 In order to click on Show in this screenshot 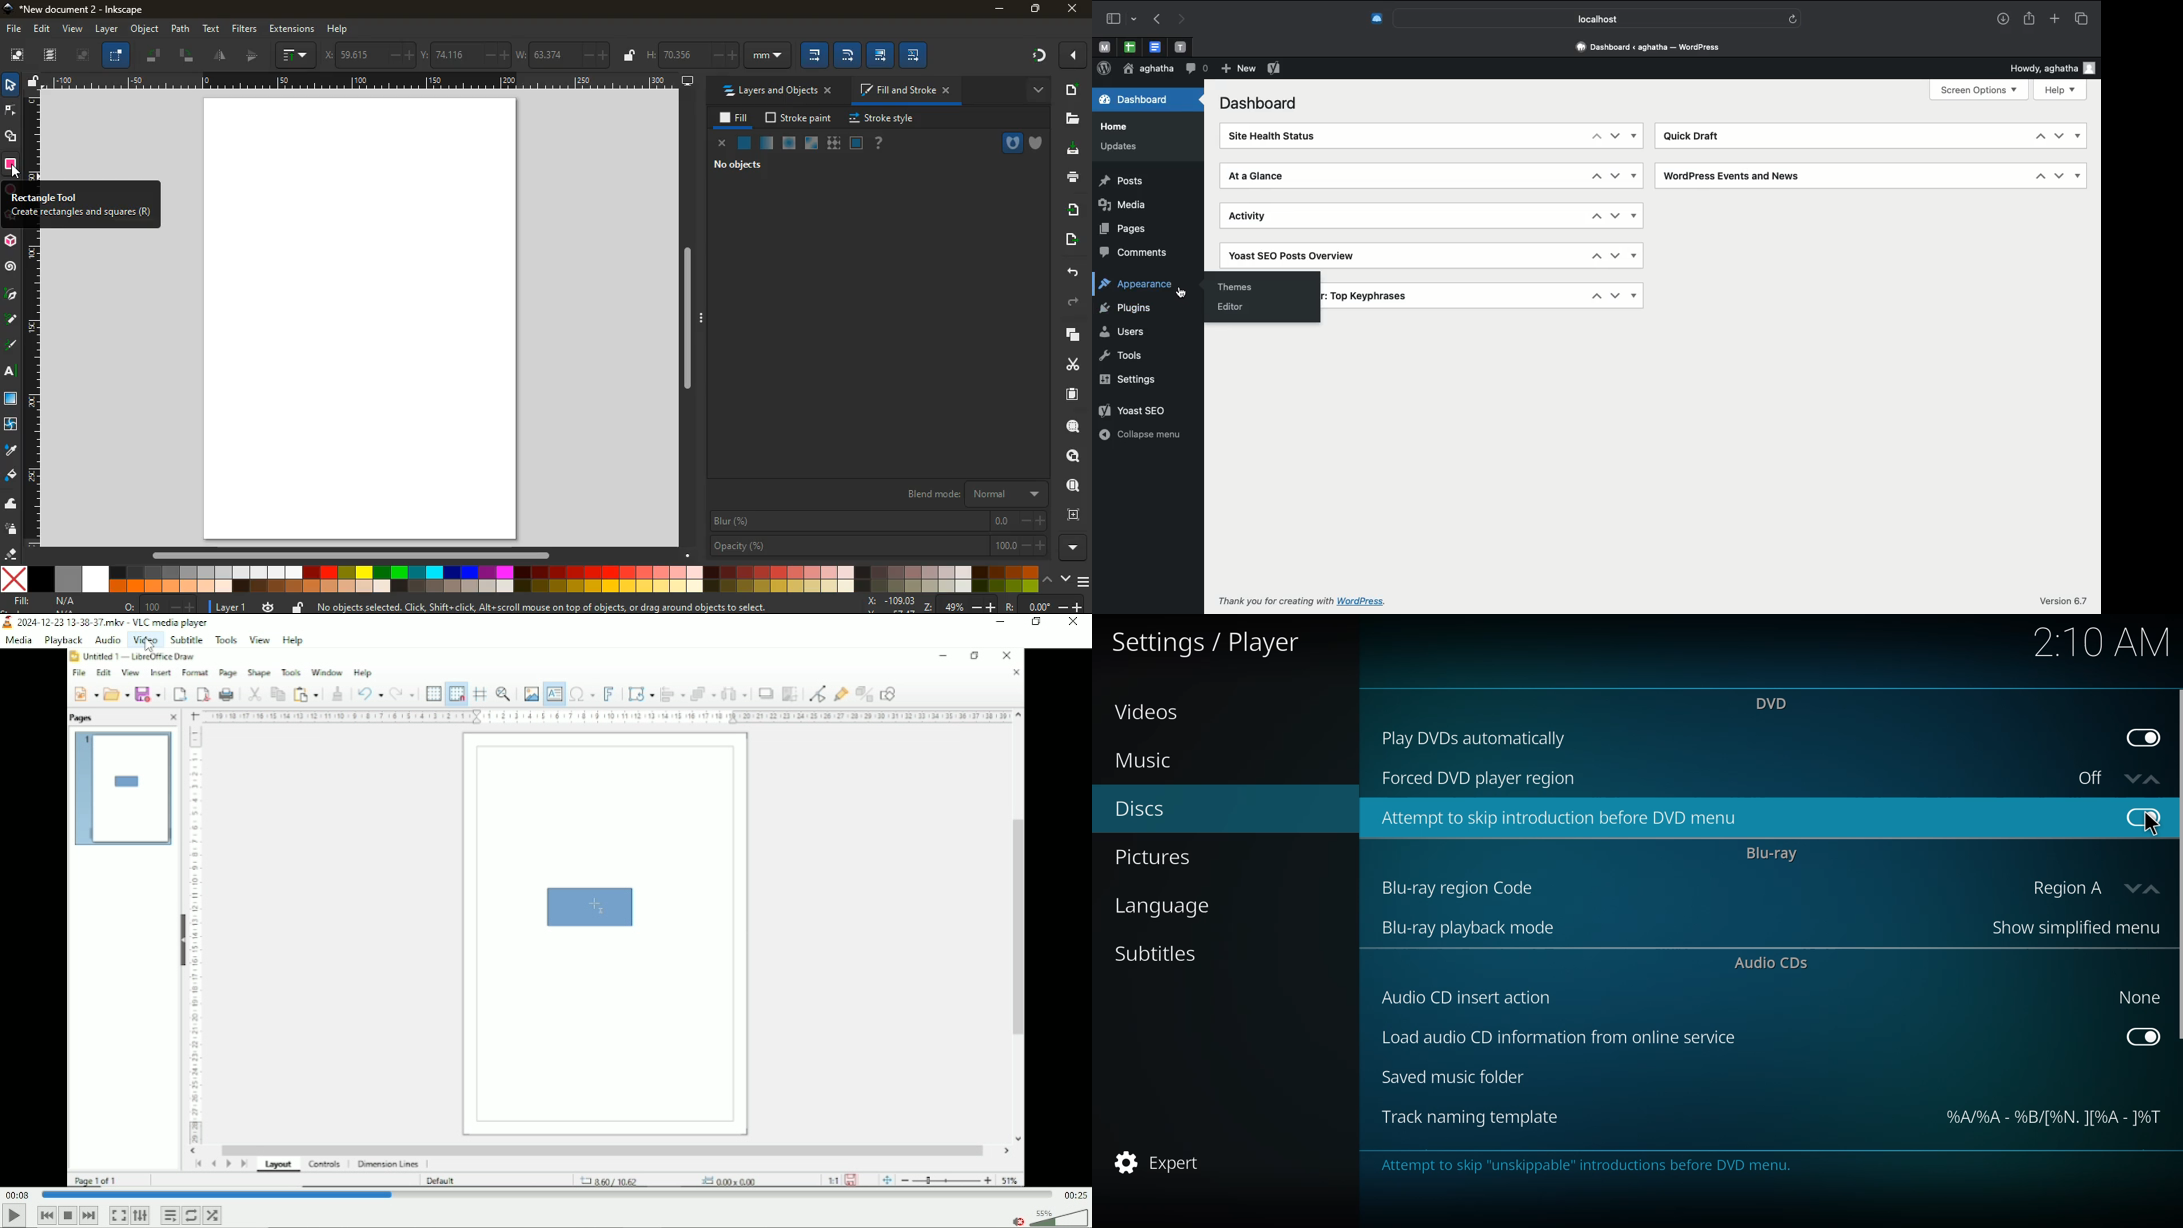, I will do `click(1635, 256)`.